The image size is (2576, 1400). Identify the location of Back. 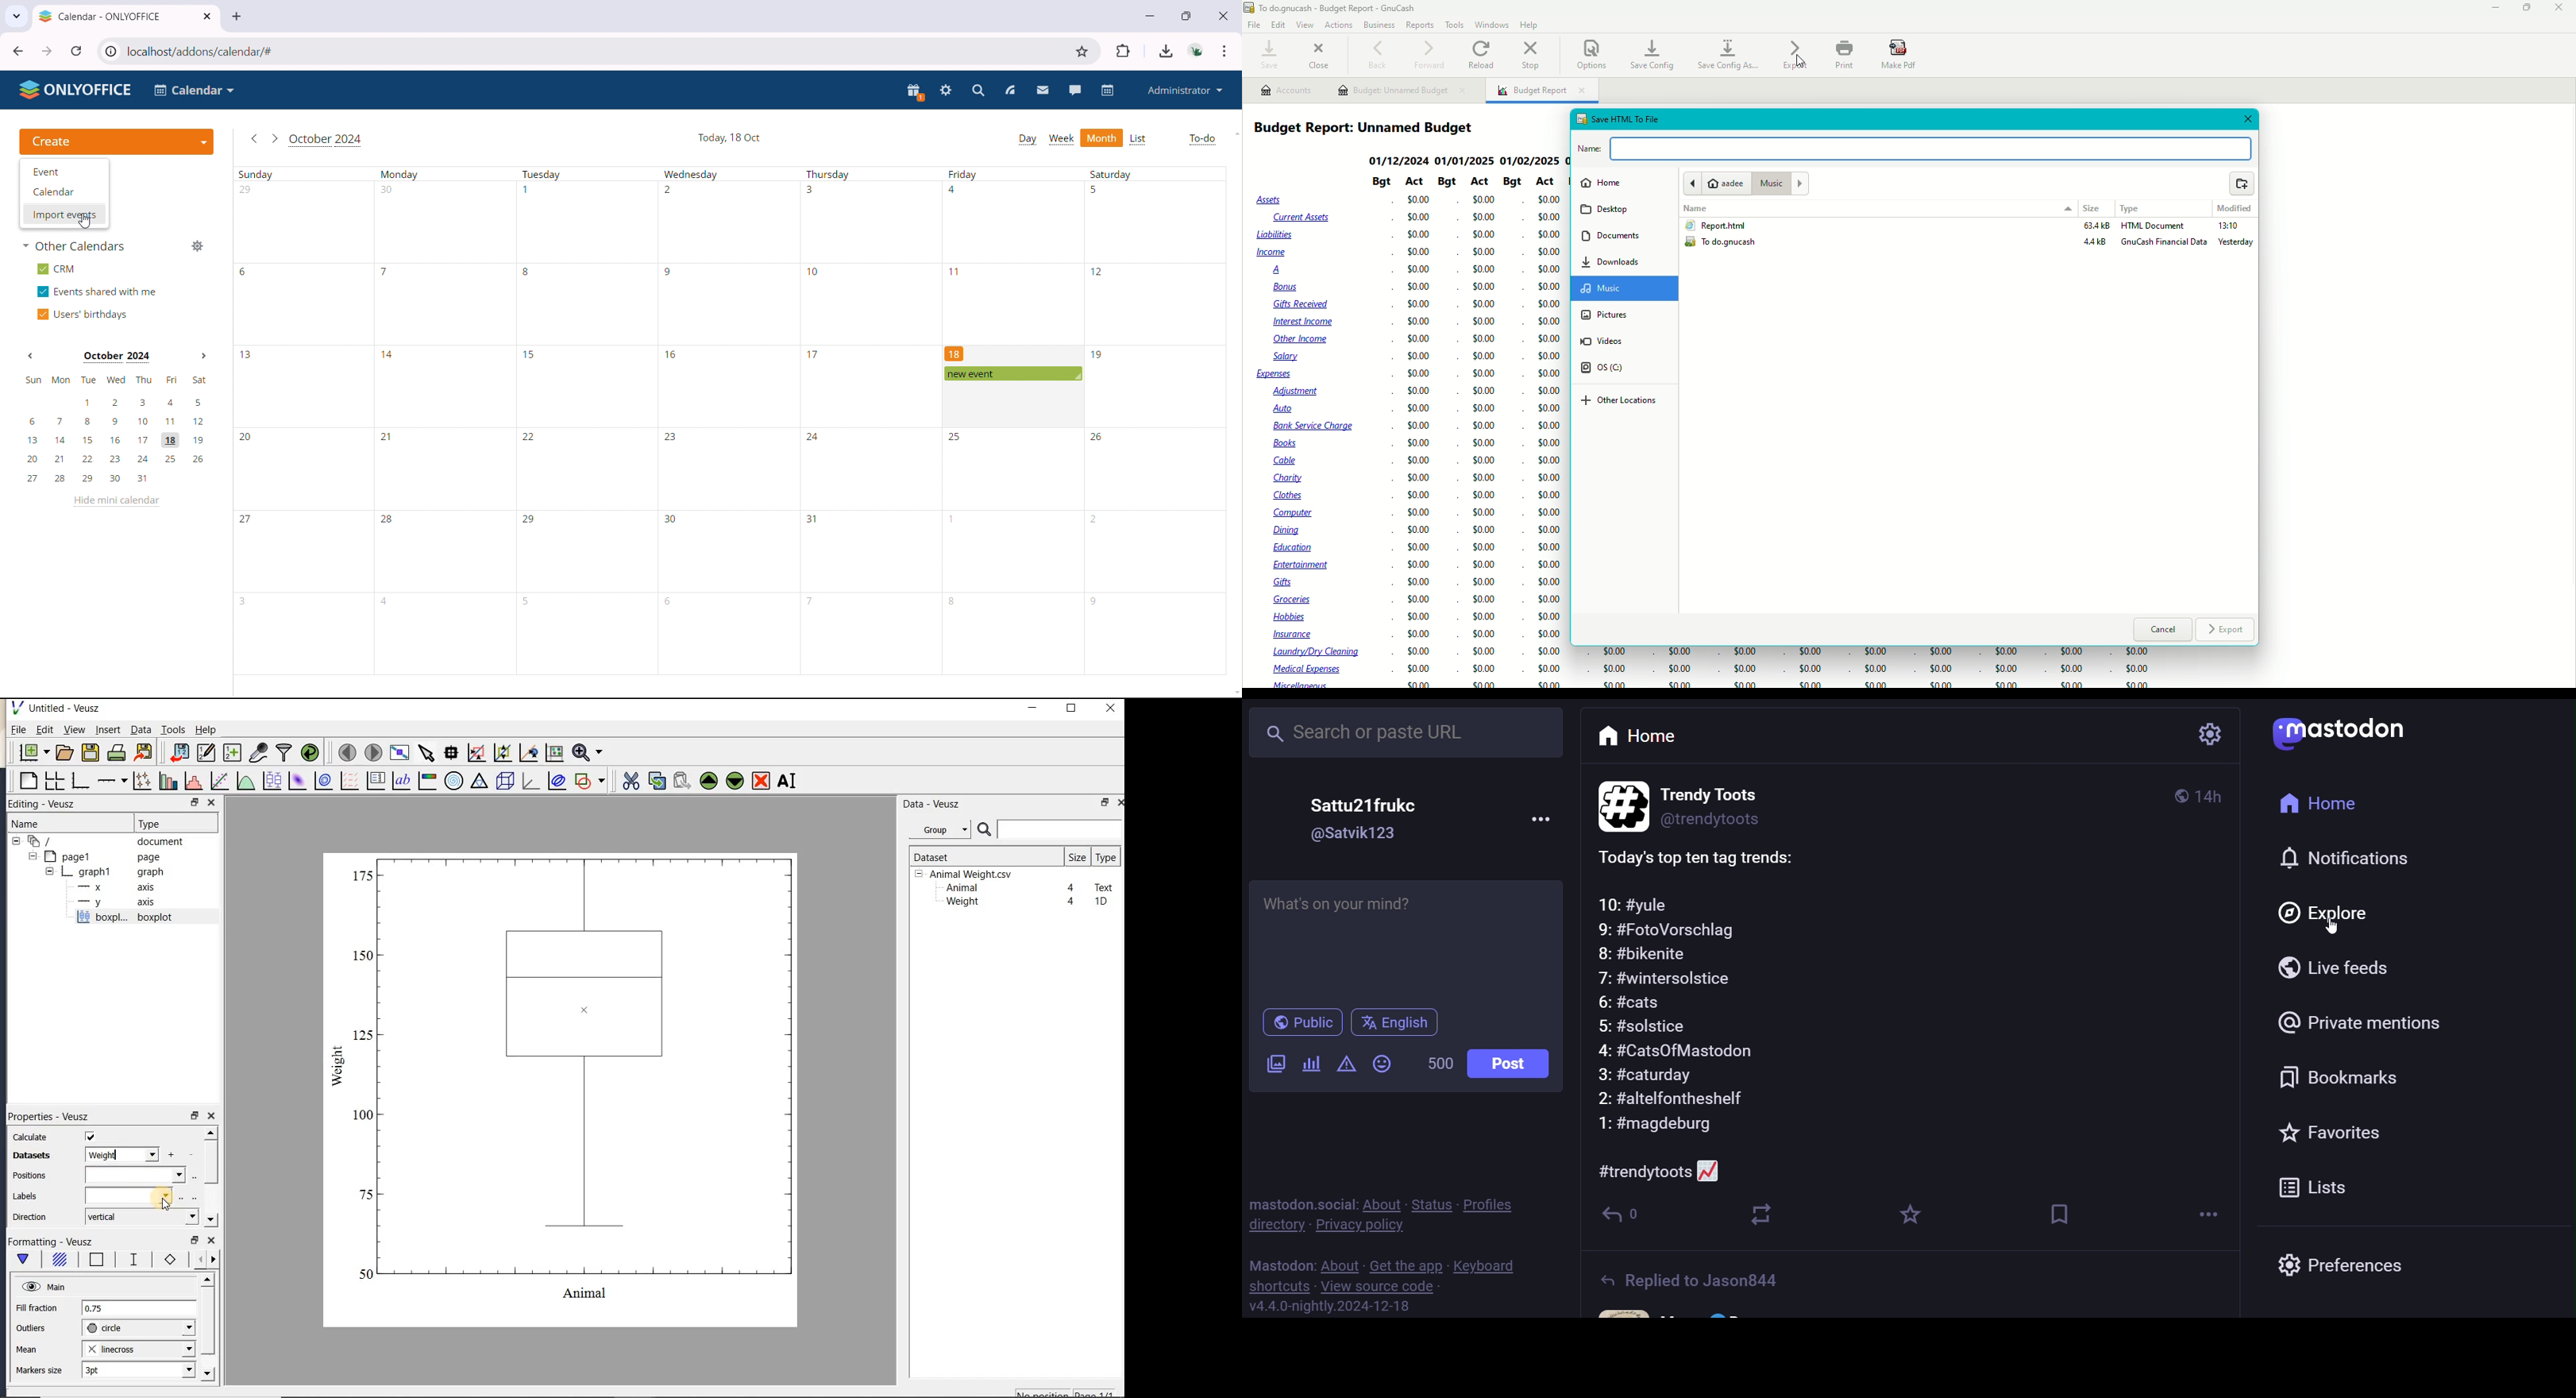
(1377, 56).